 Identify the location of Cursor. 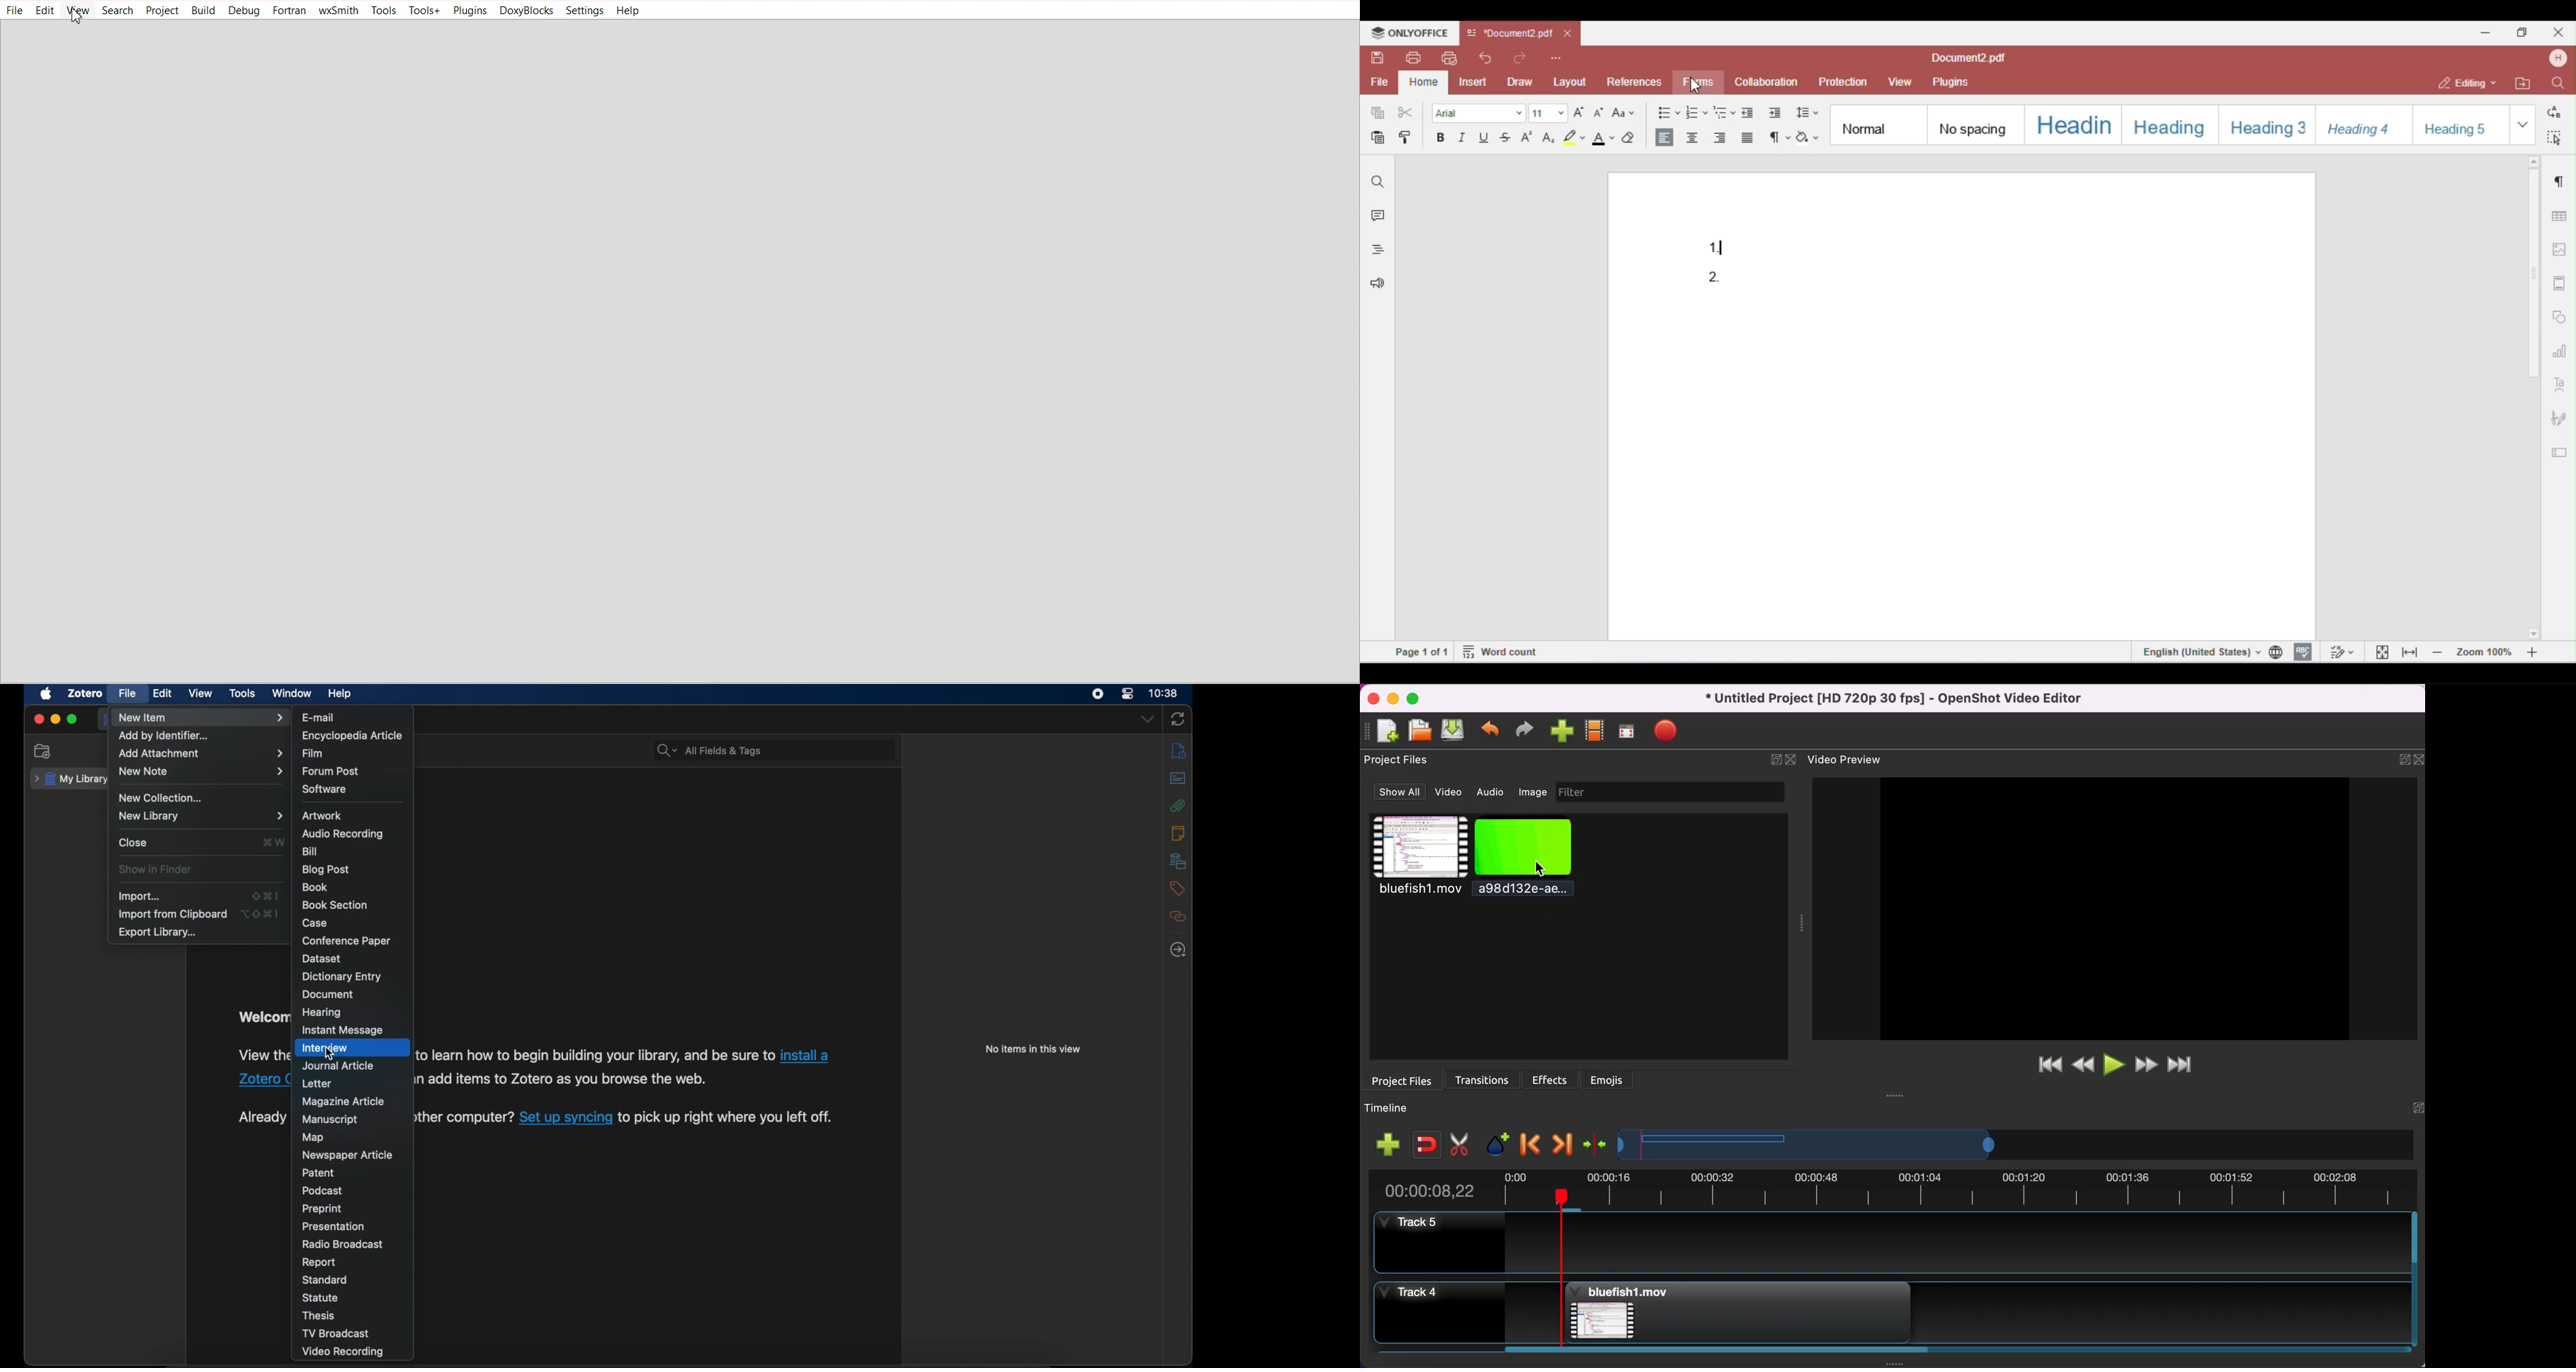
(77, 16).